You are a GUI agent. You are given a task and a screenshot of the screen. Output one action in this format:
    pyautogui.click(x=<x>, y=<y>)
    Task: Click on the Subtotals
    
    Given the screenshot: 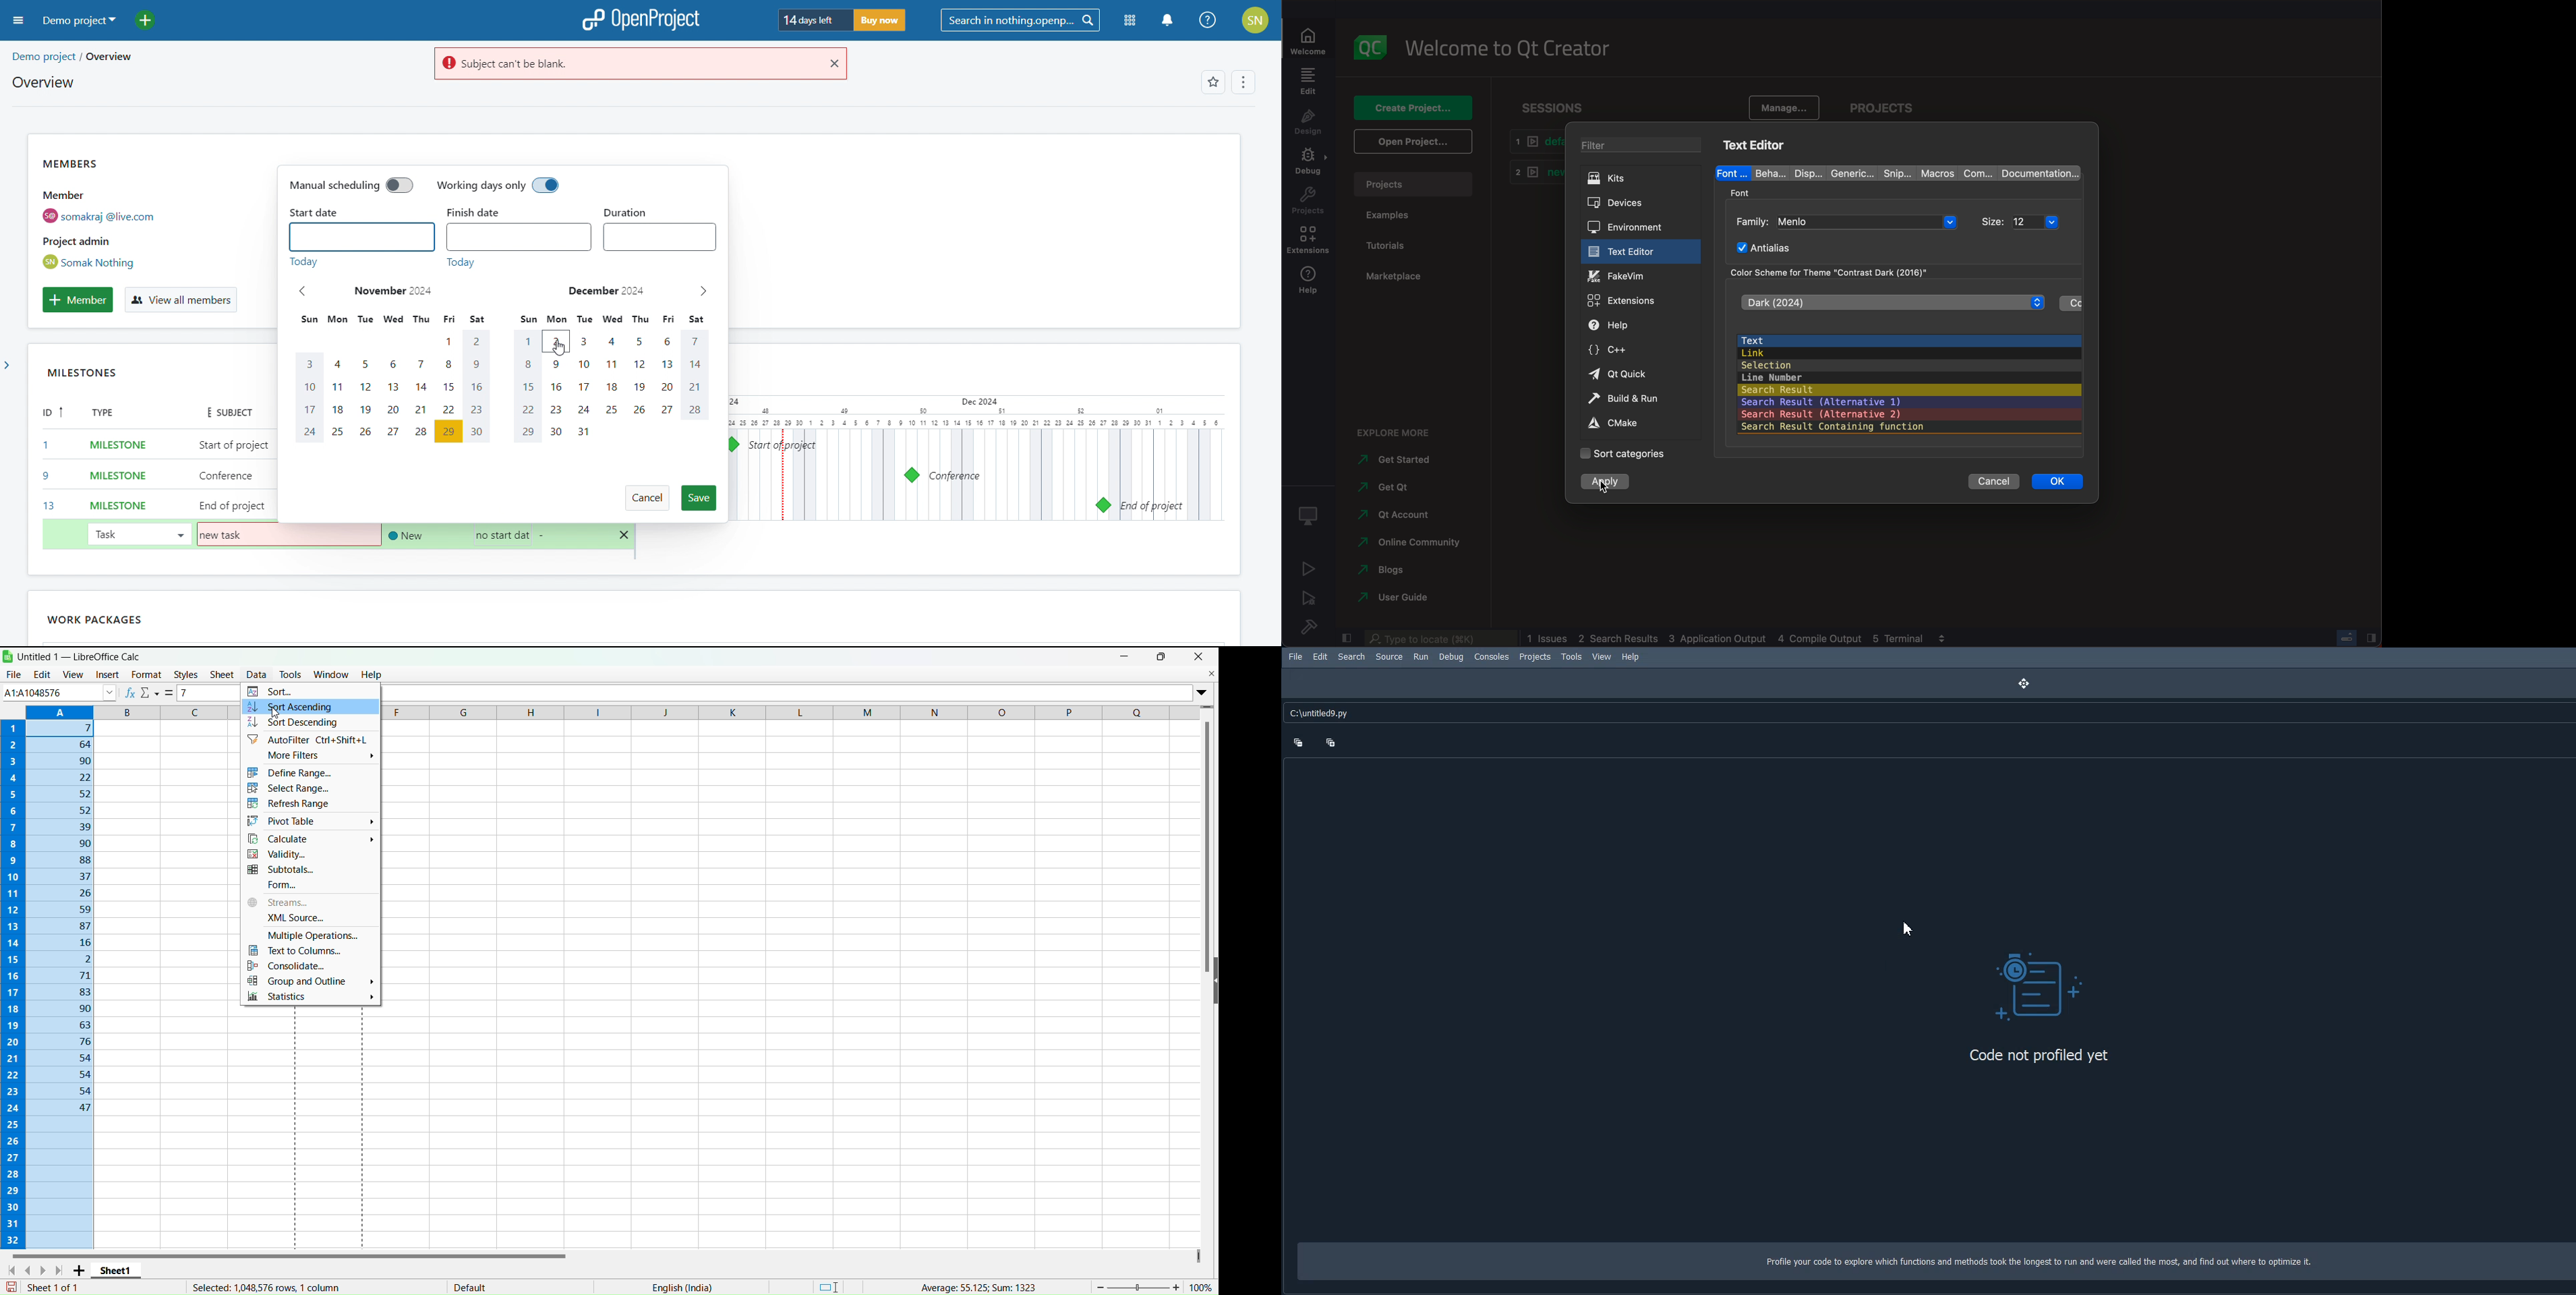 What is the action you would take?
    pyautogui.click(x=307, y=870)
    